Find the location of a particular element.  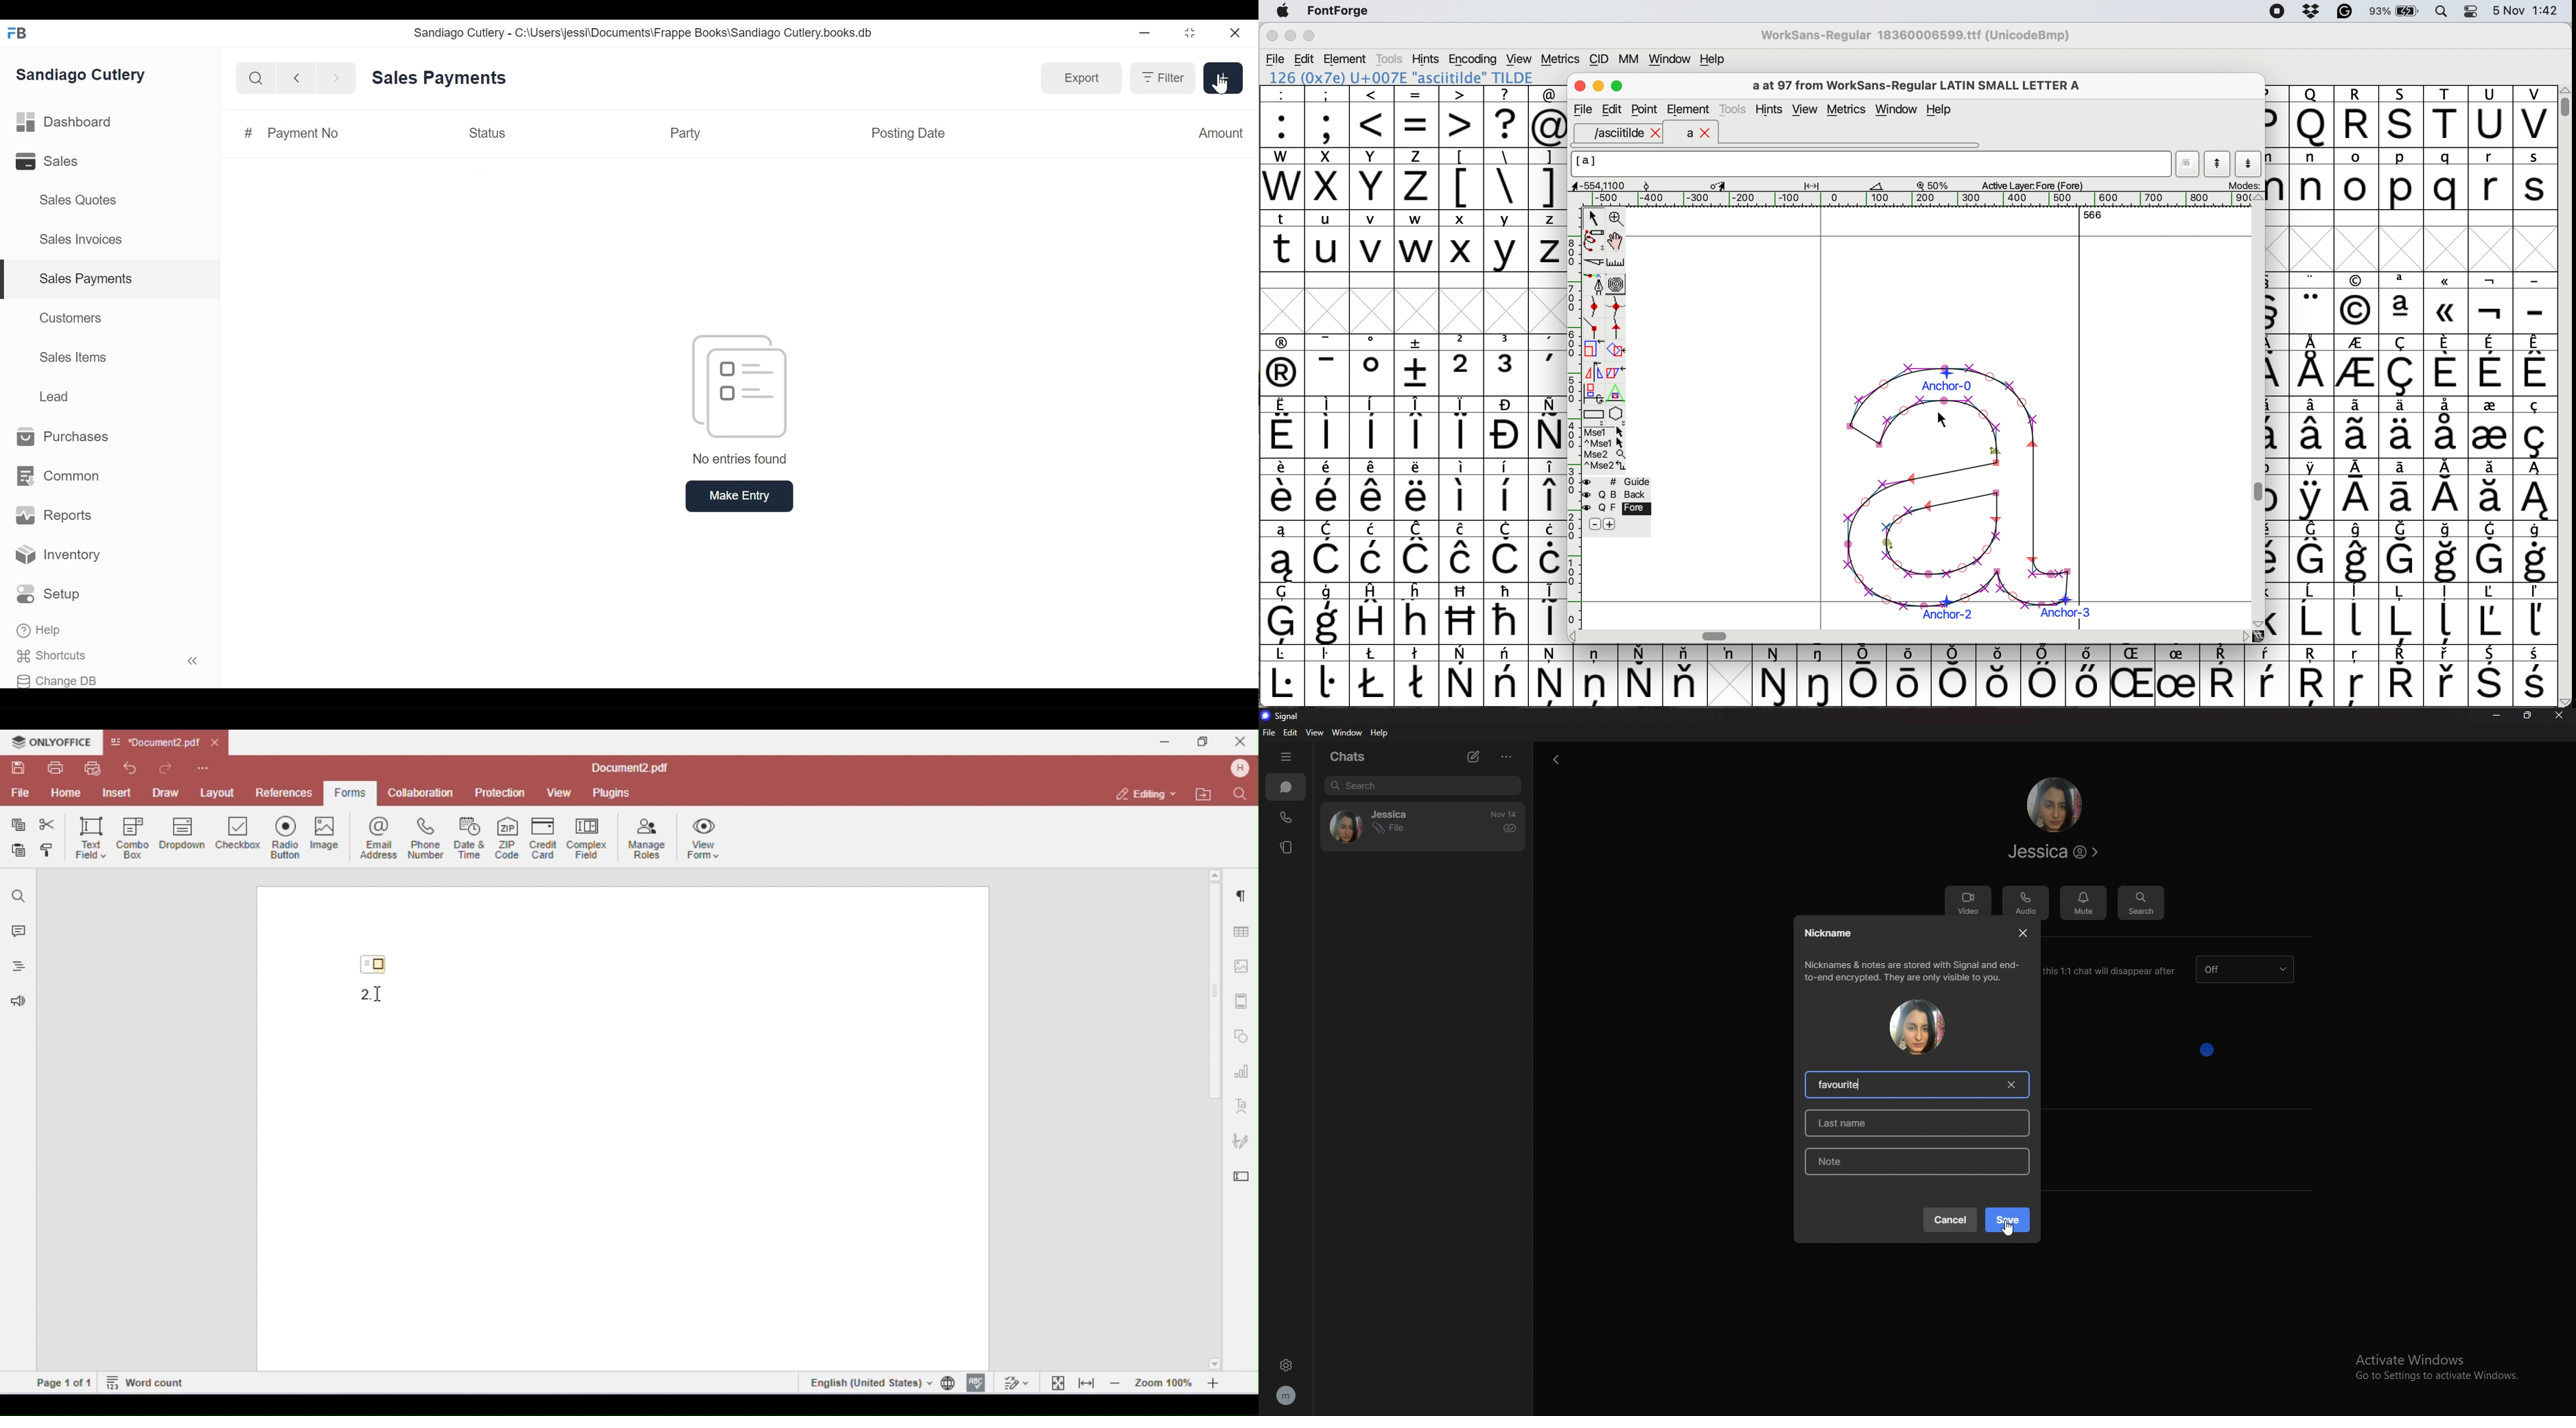

dropbox is located at coordinates (2308, 11).